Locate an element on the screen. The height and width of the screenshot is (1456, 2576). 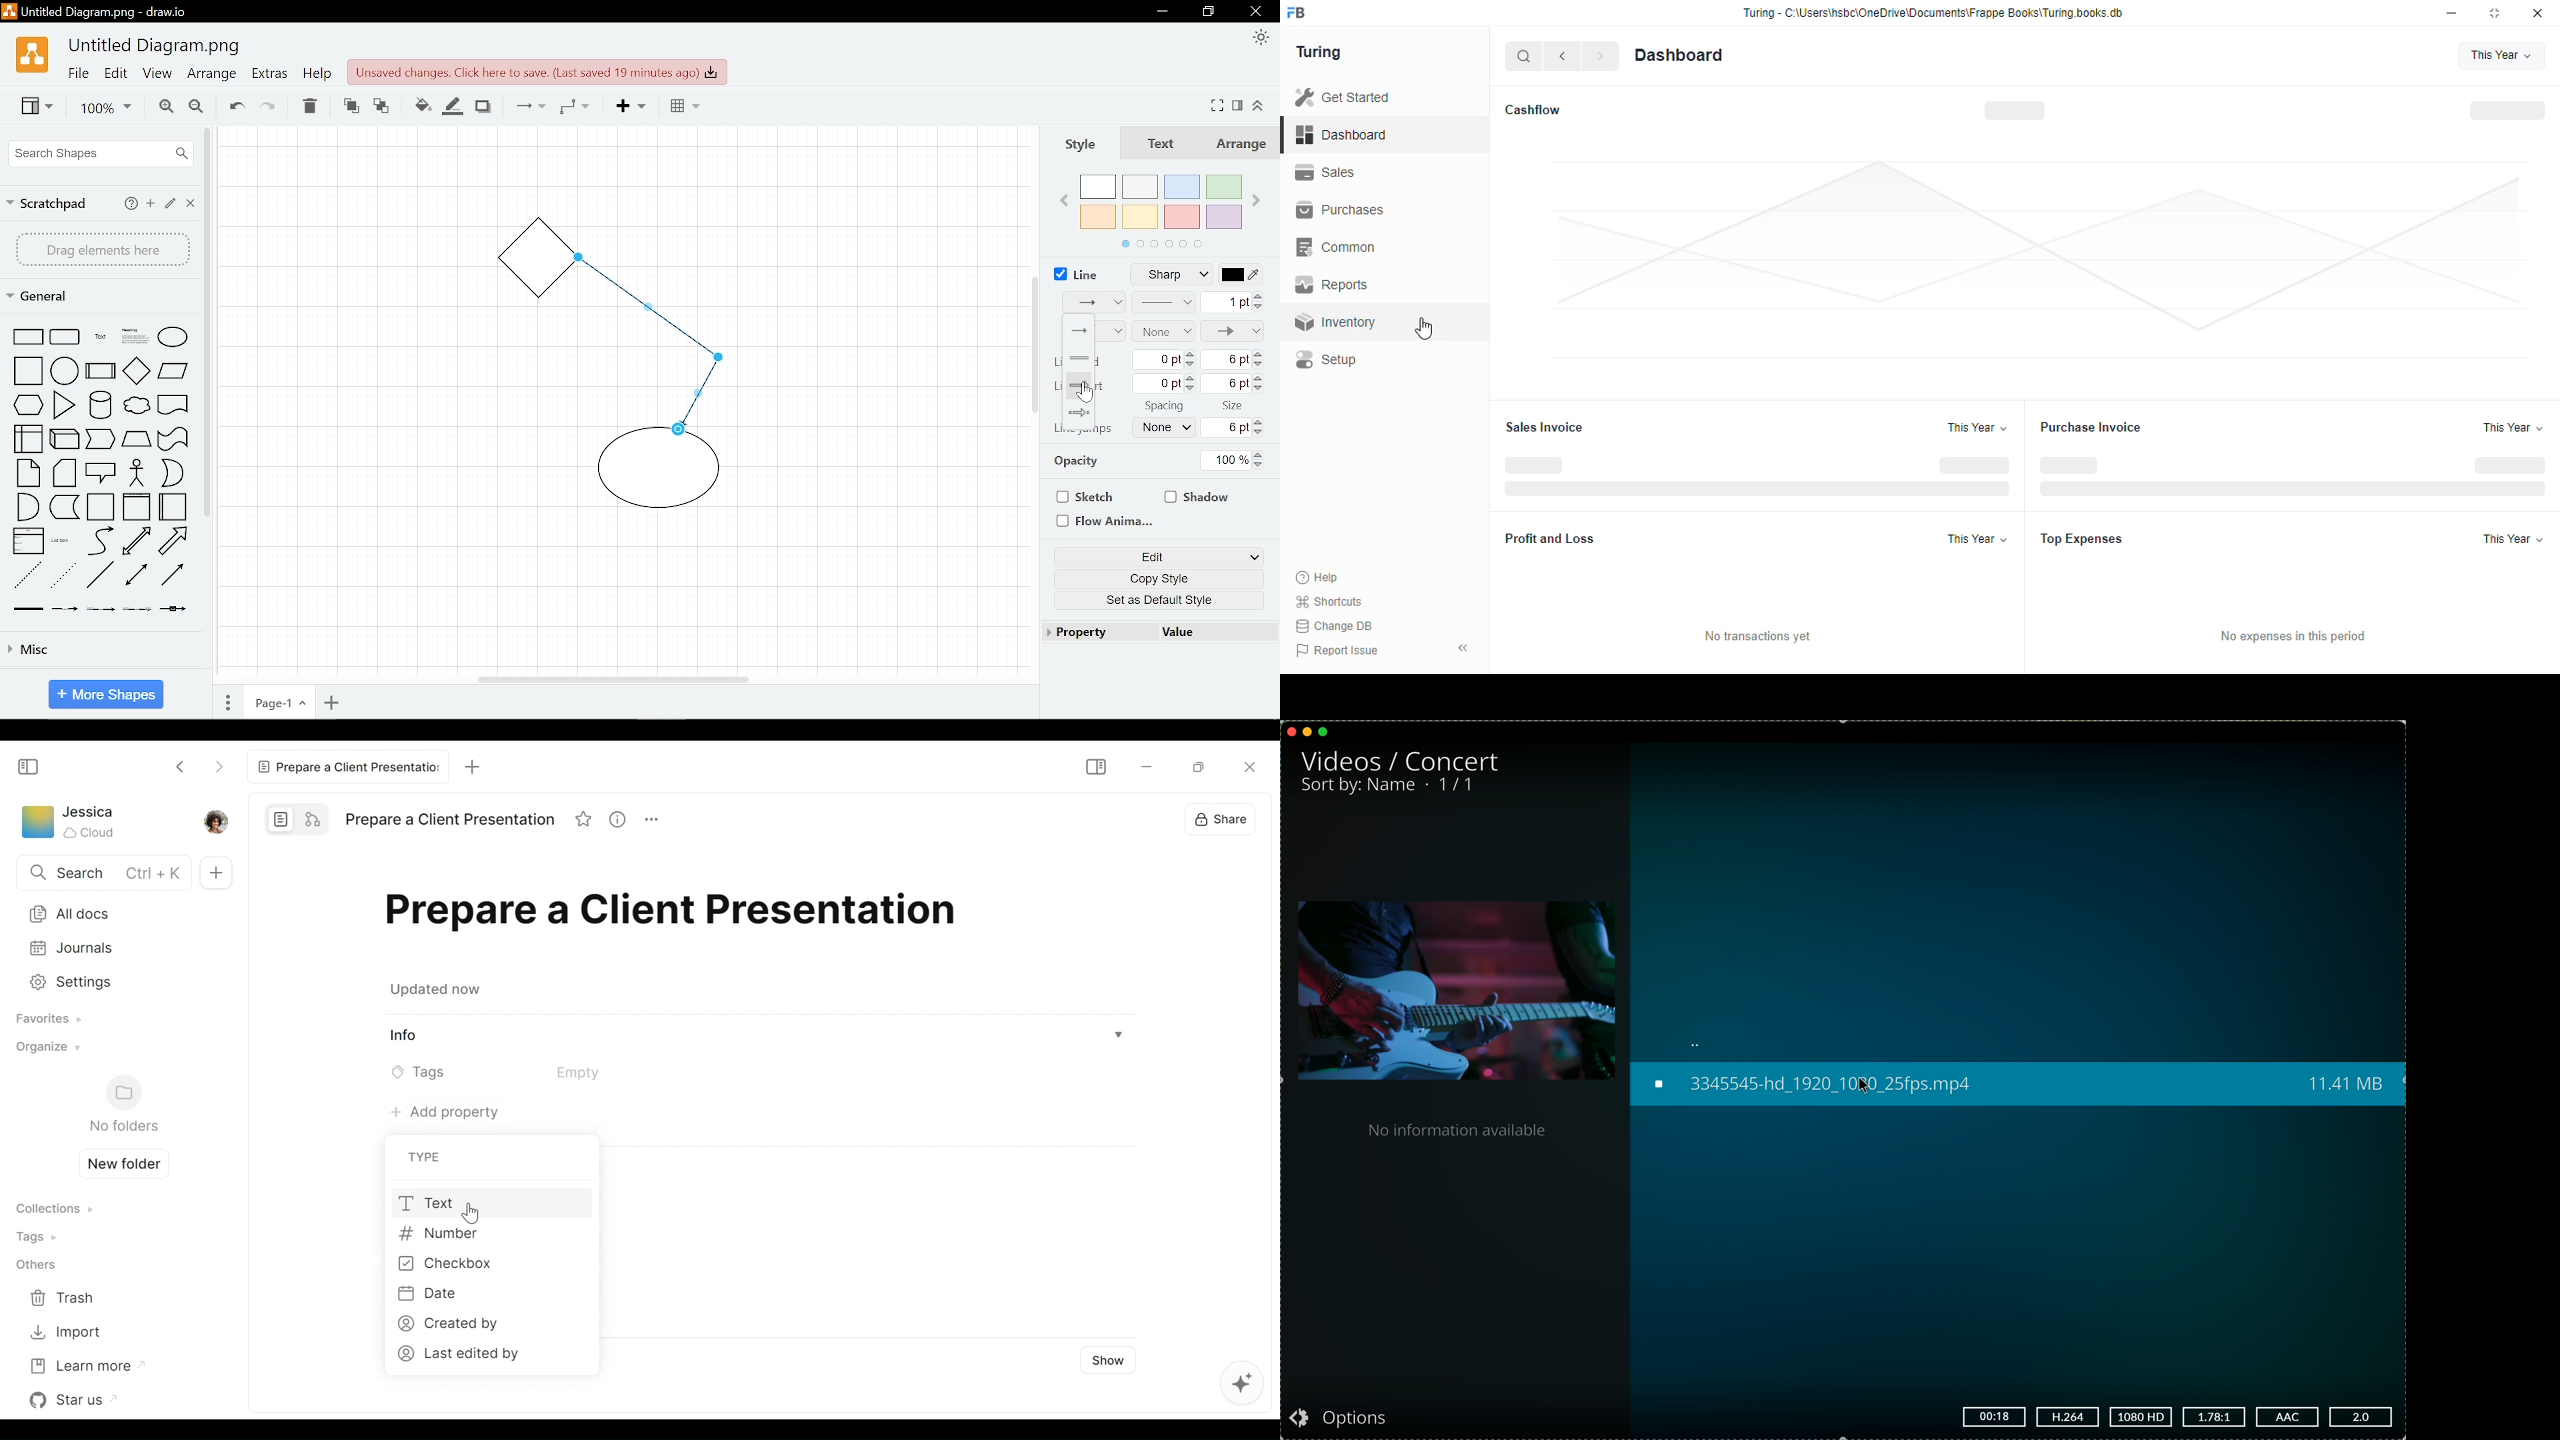
Style is located at coordinates (1085, 145).